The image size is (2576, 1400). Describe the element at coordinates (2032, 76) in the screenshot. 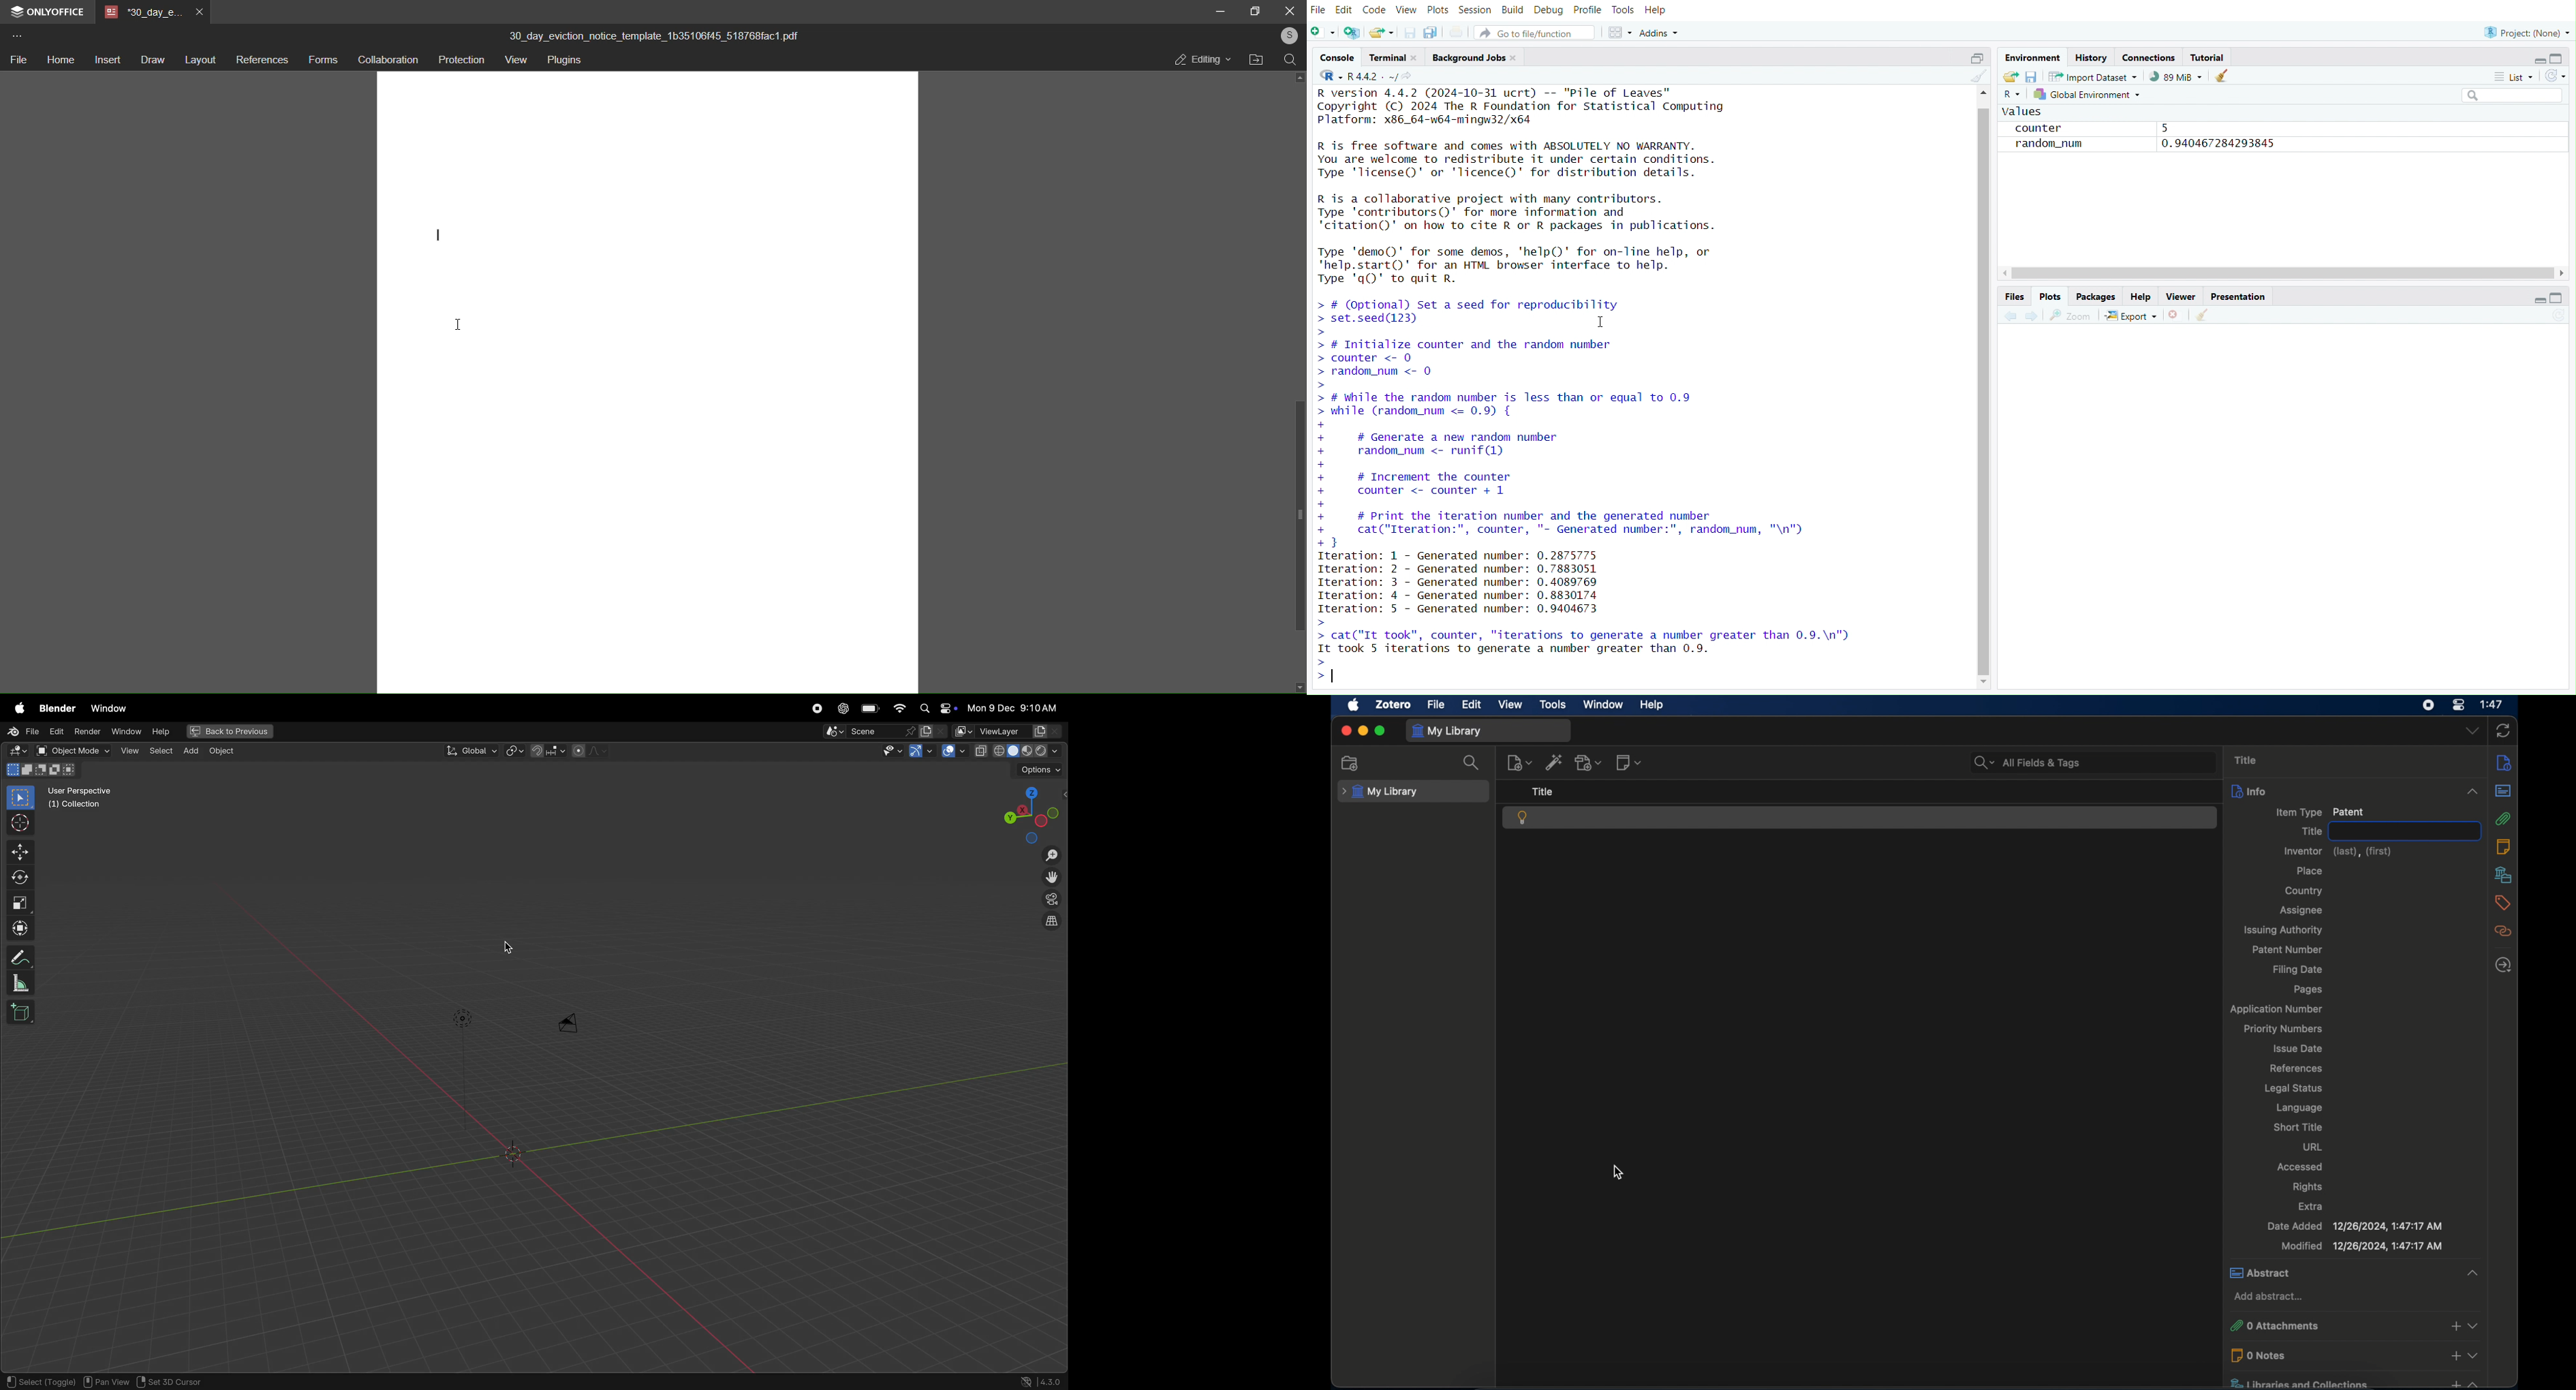

I see `Save workspace as` at that location.